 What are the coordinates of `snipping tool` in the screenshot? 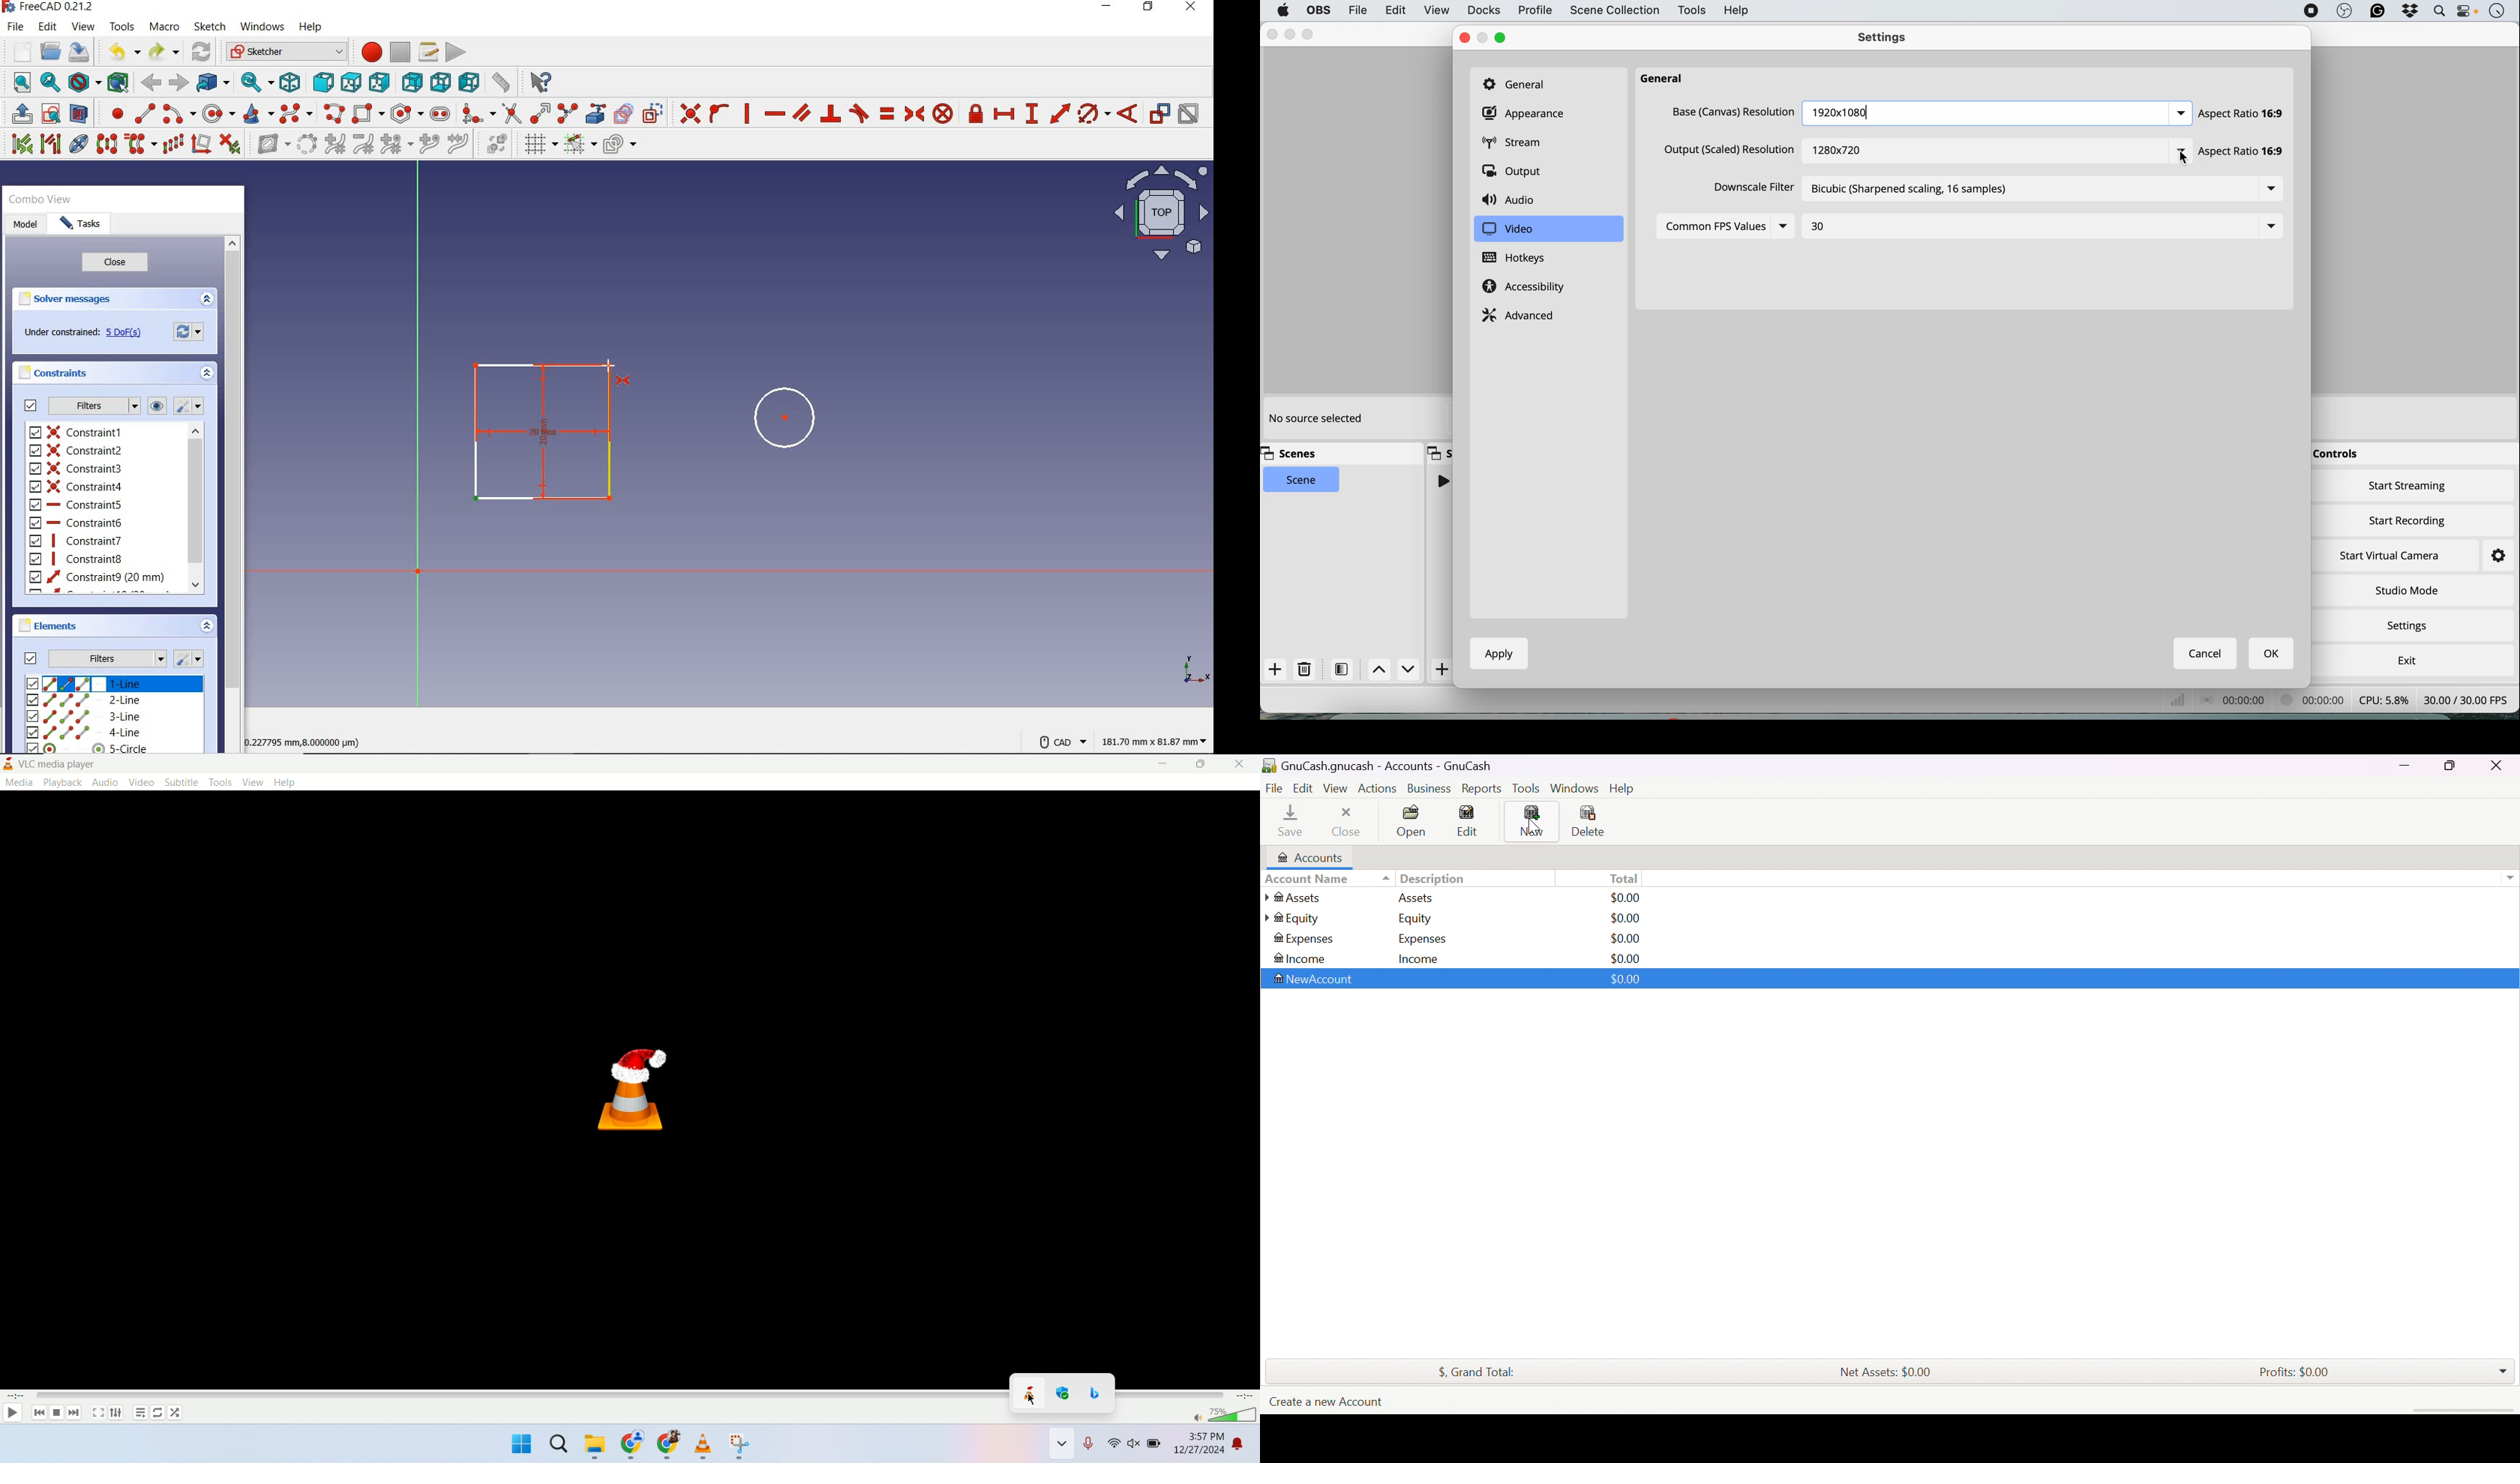 It's located at (741, 1447).